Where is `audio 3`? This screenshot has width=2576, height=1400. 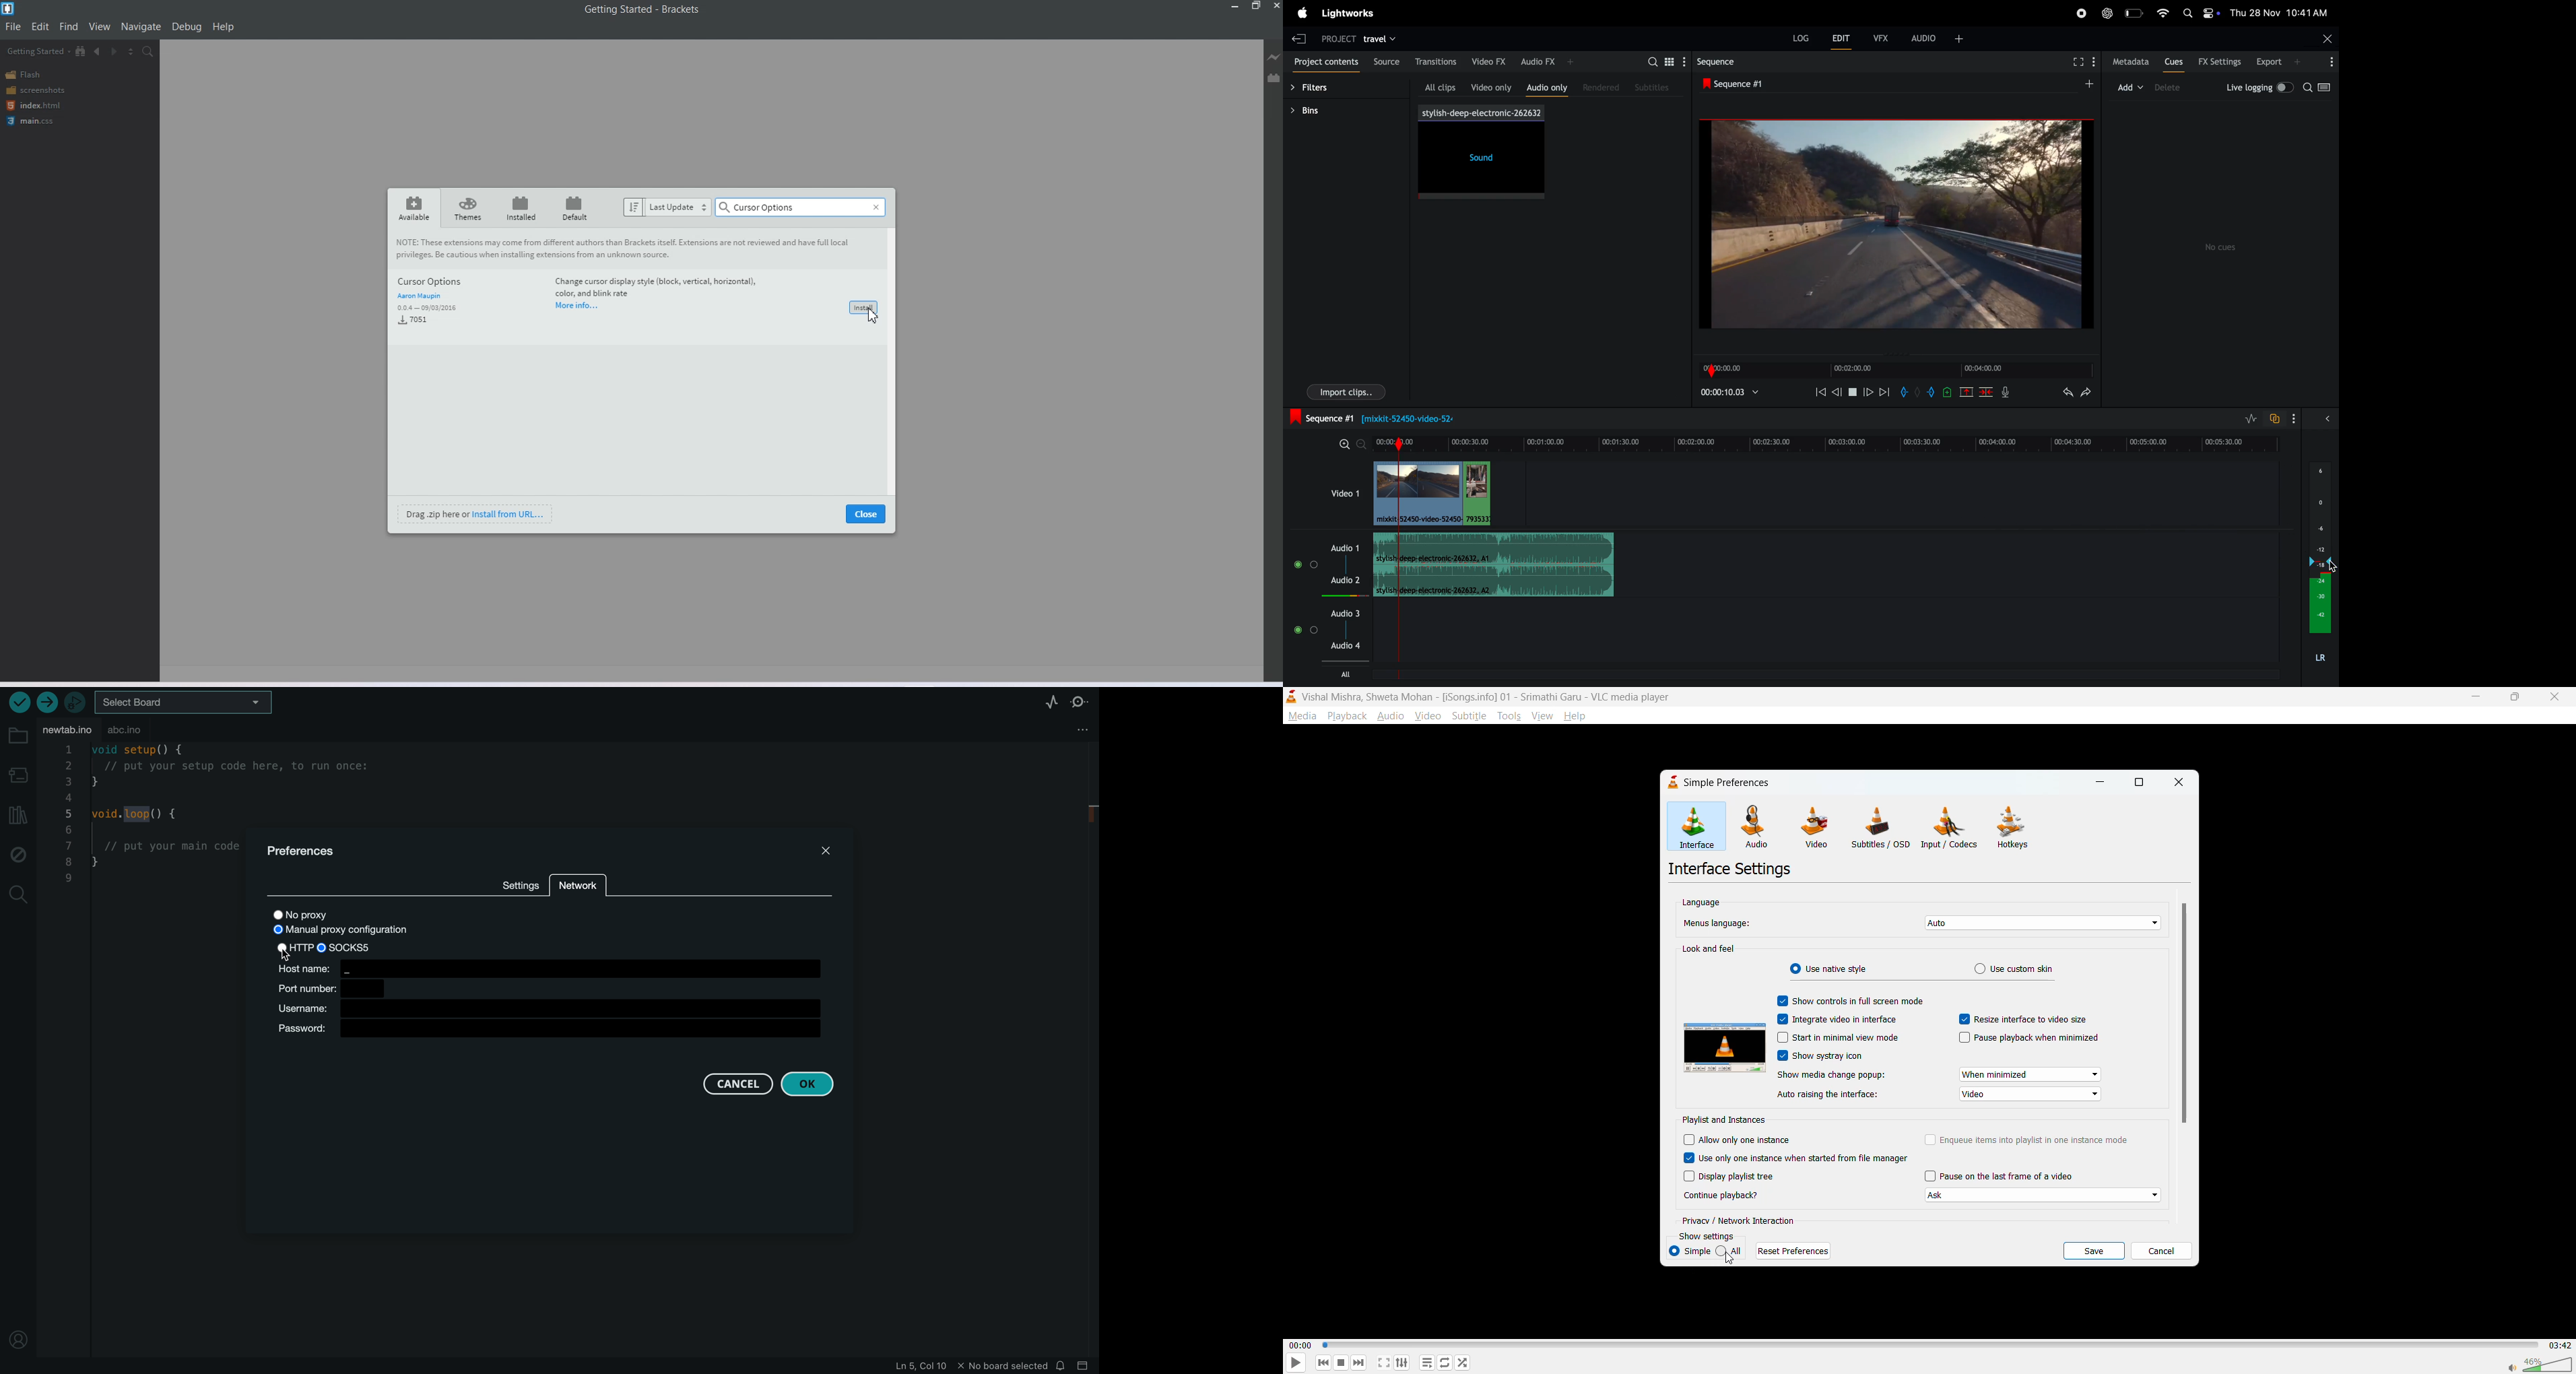
audio 3 is located at coordinates (1347, 612).